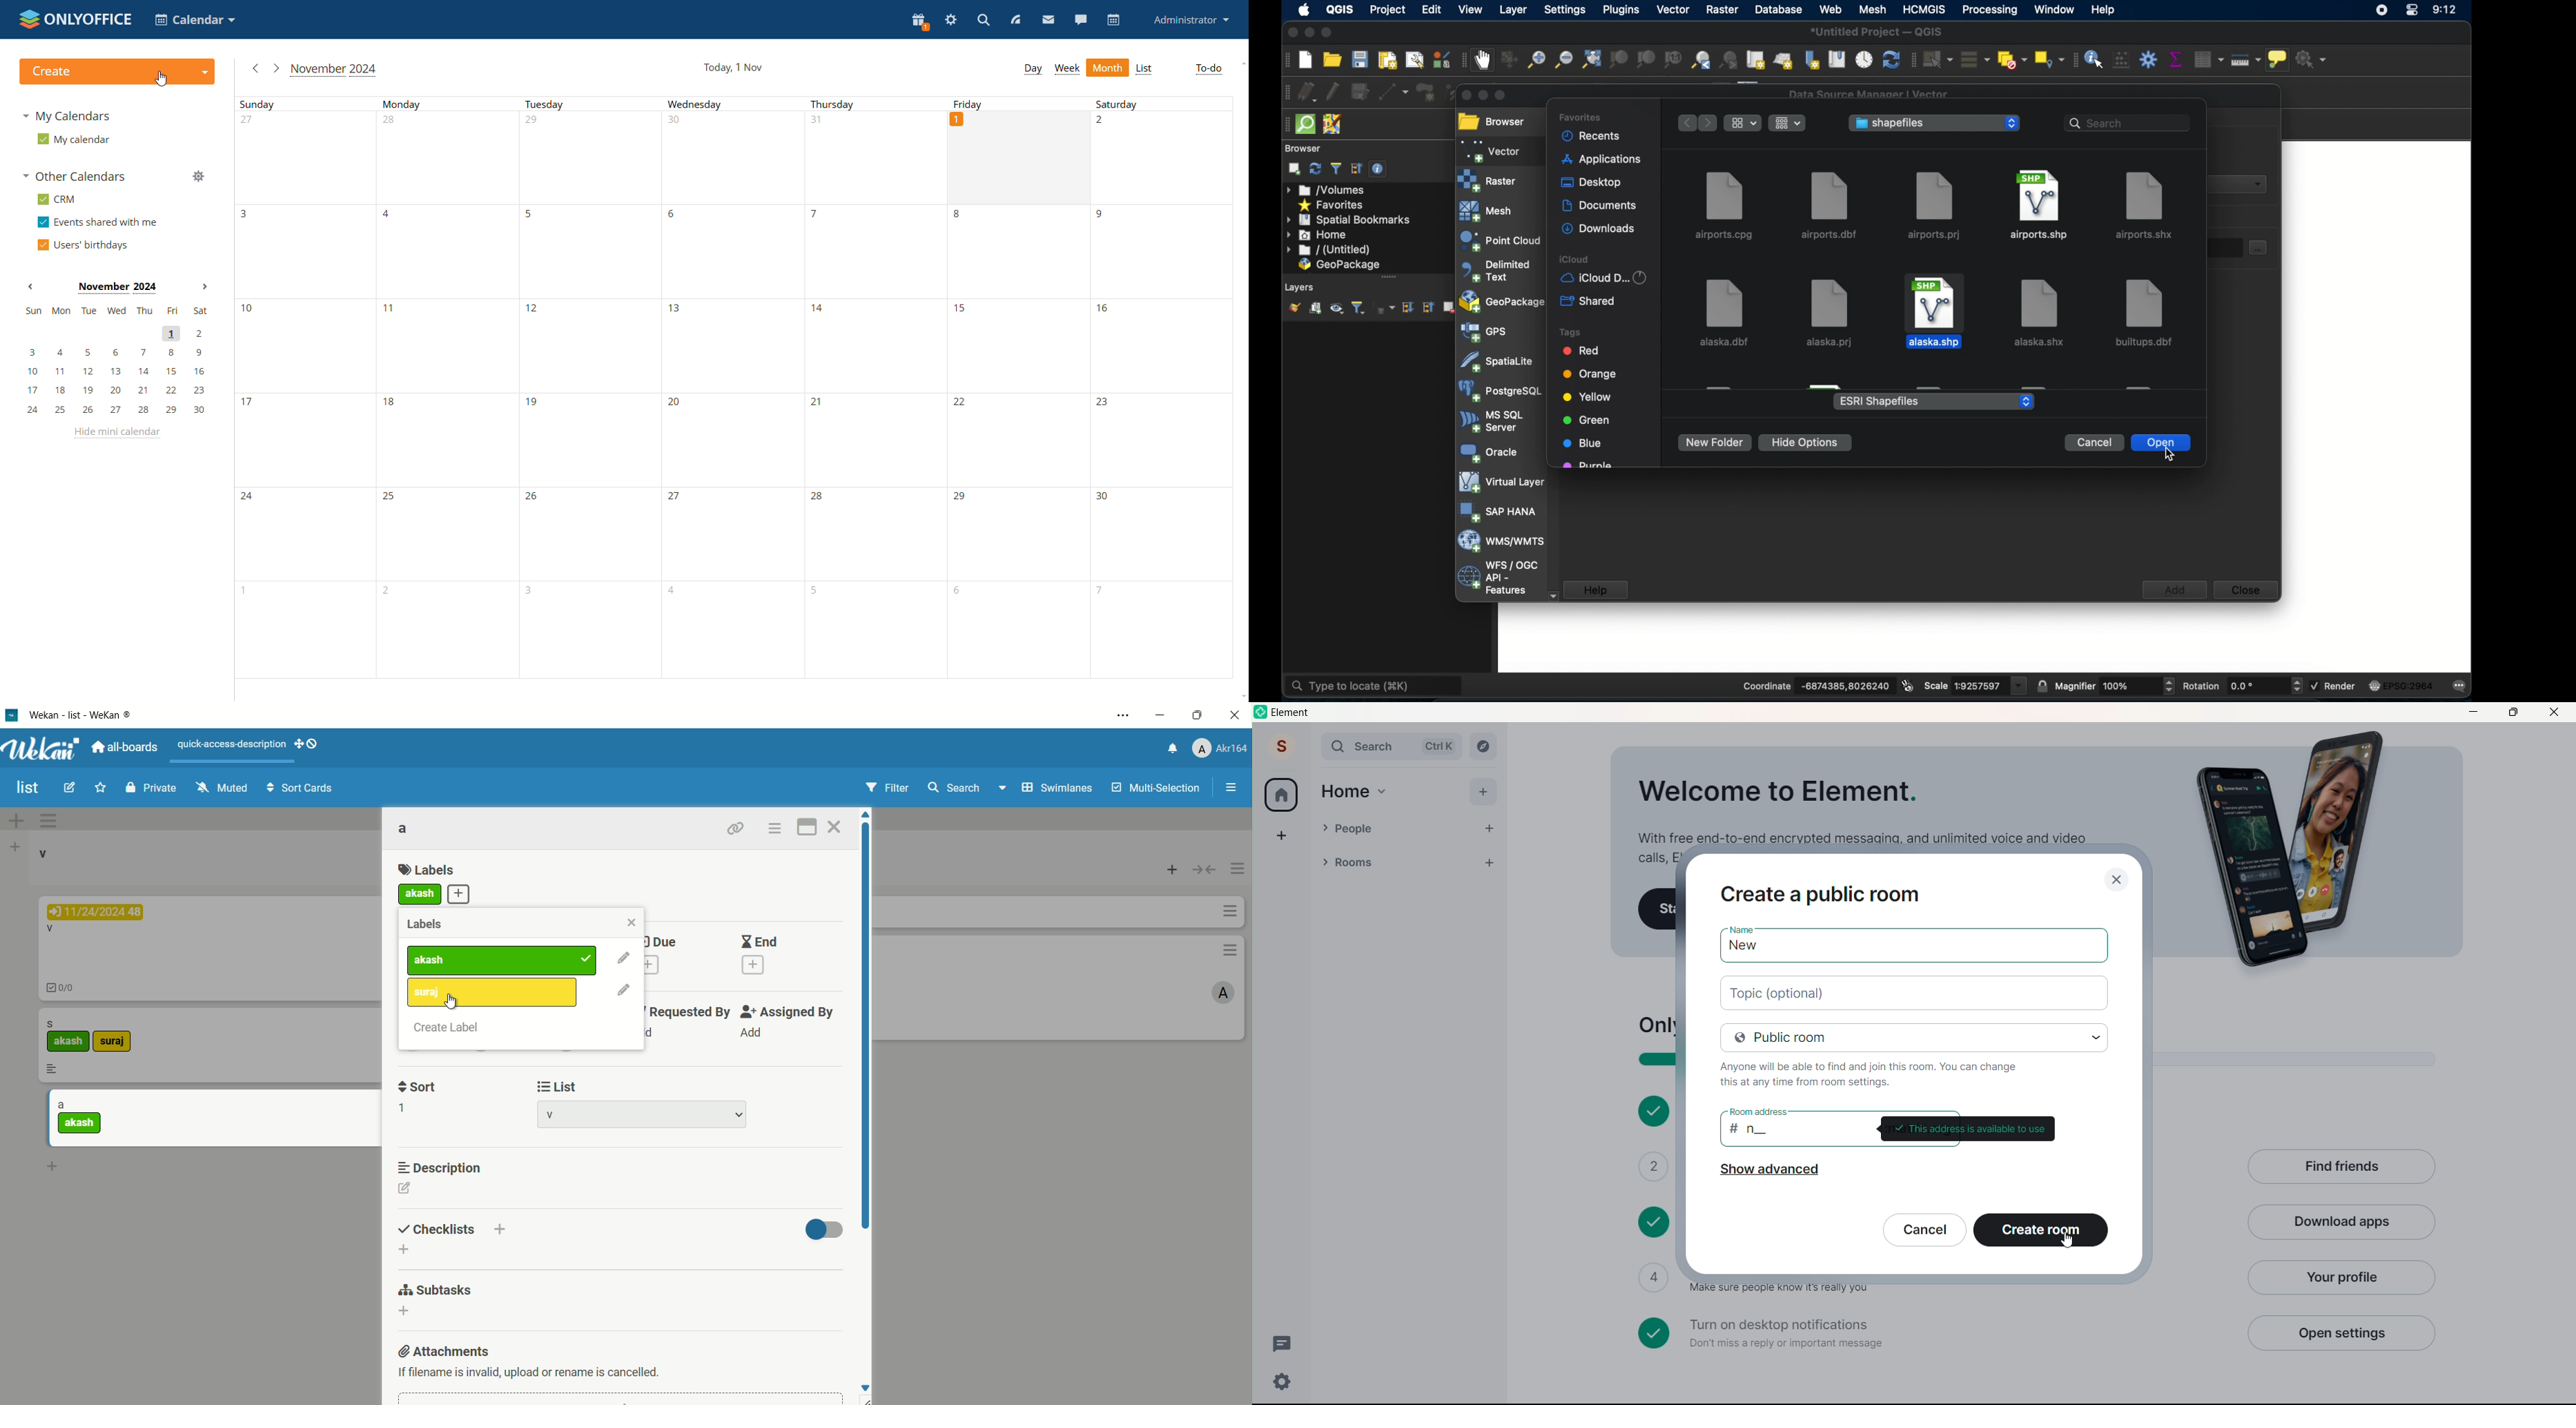  What do you see at coordinates (47, 821) in the screenshot?
I see `options` at bounding box center [47, 821].